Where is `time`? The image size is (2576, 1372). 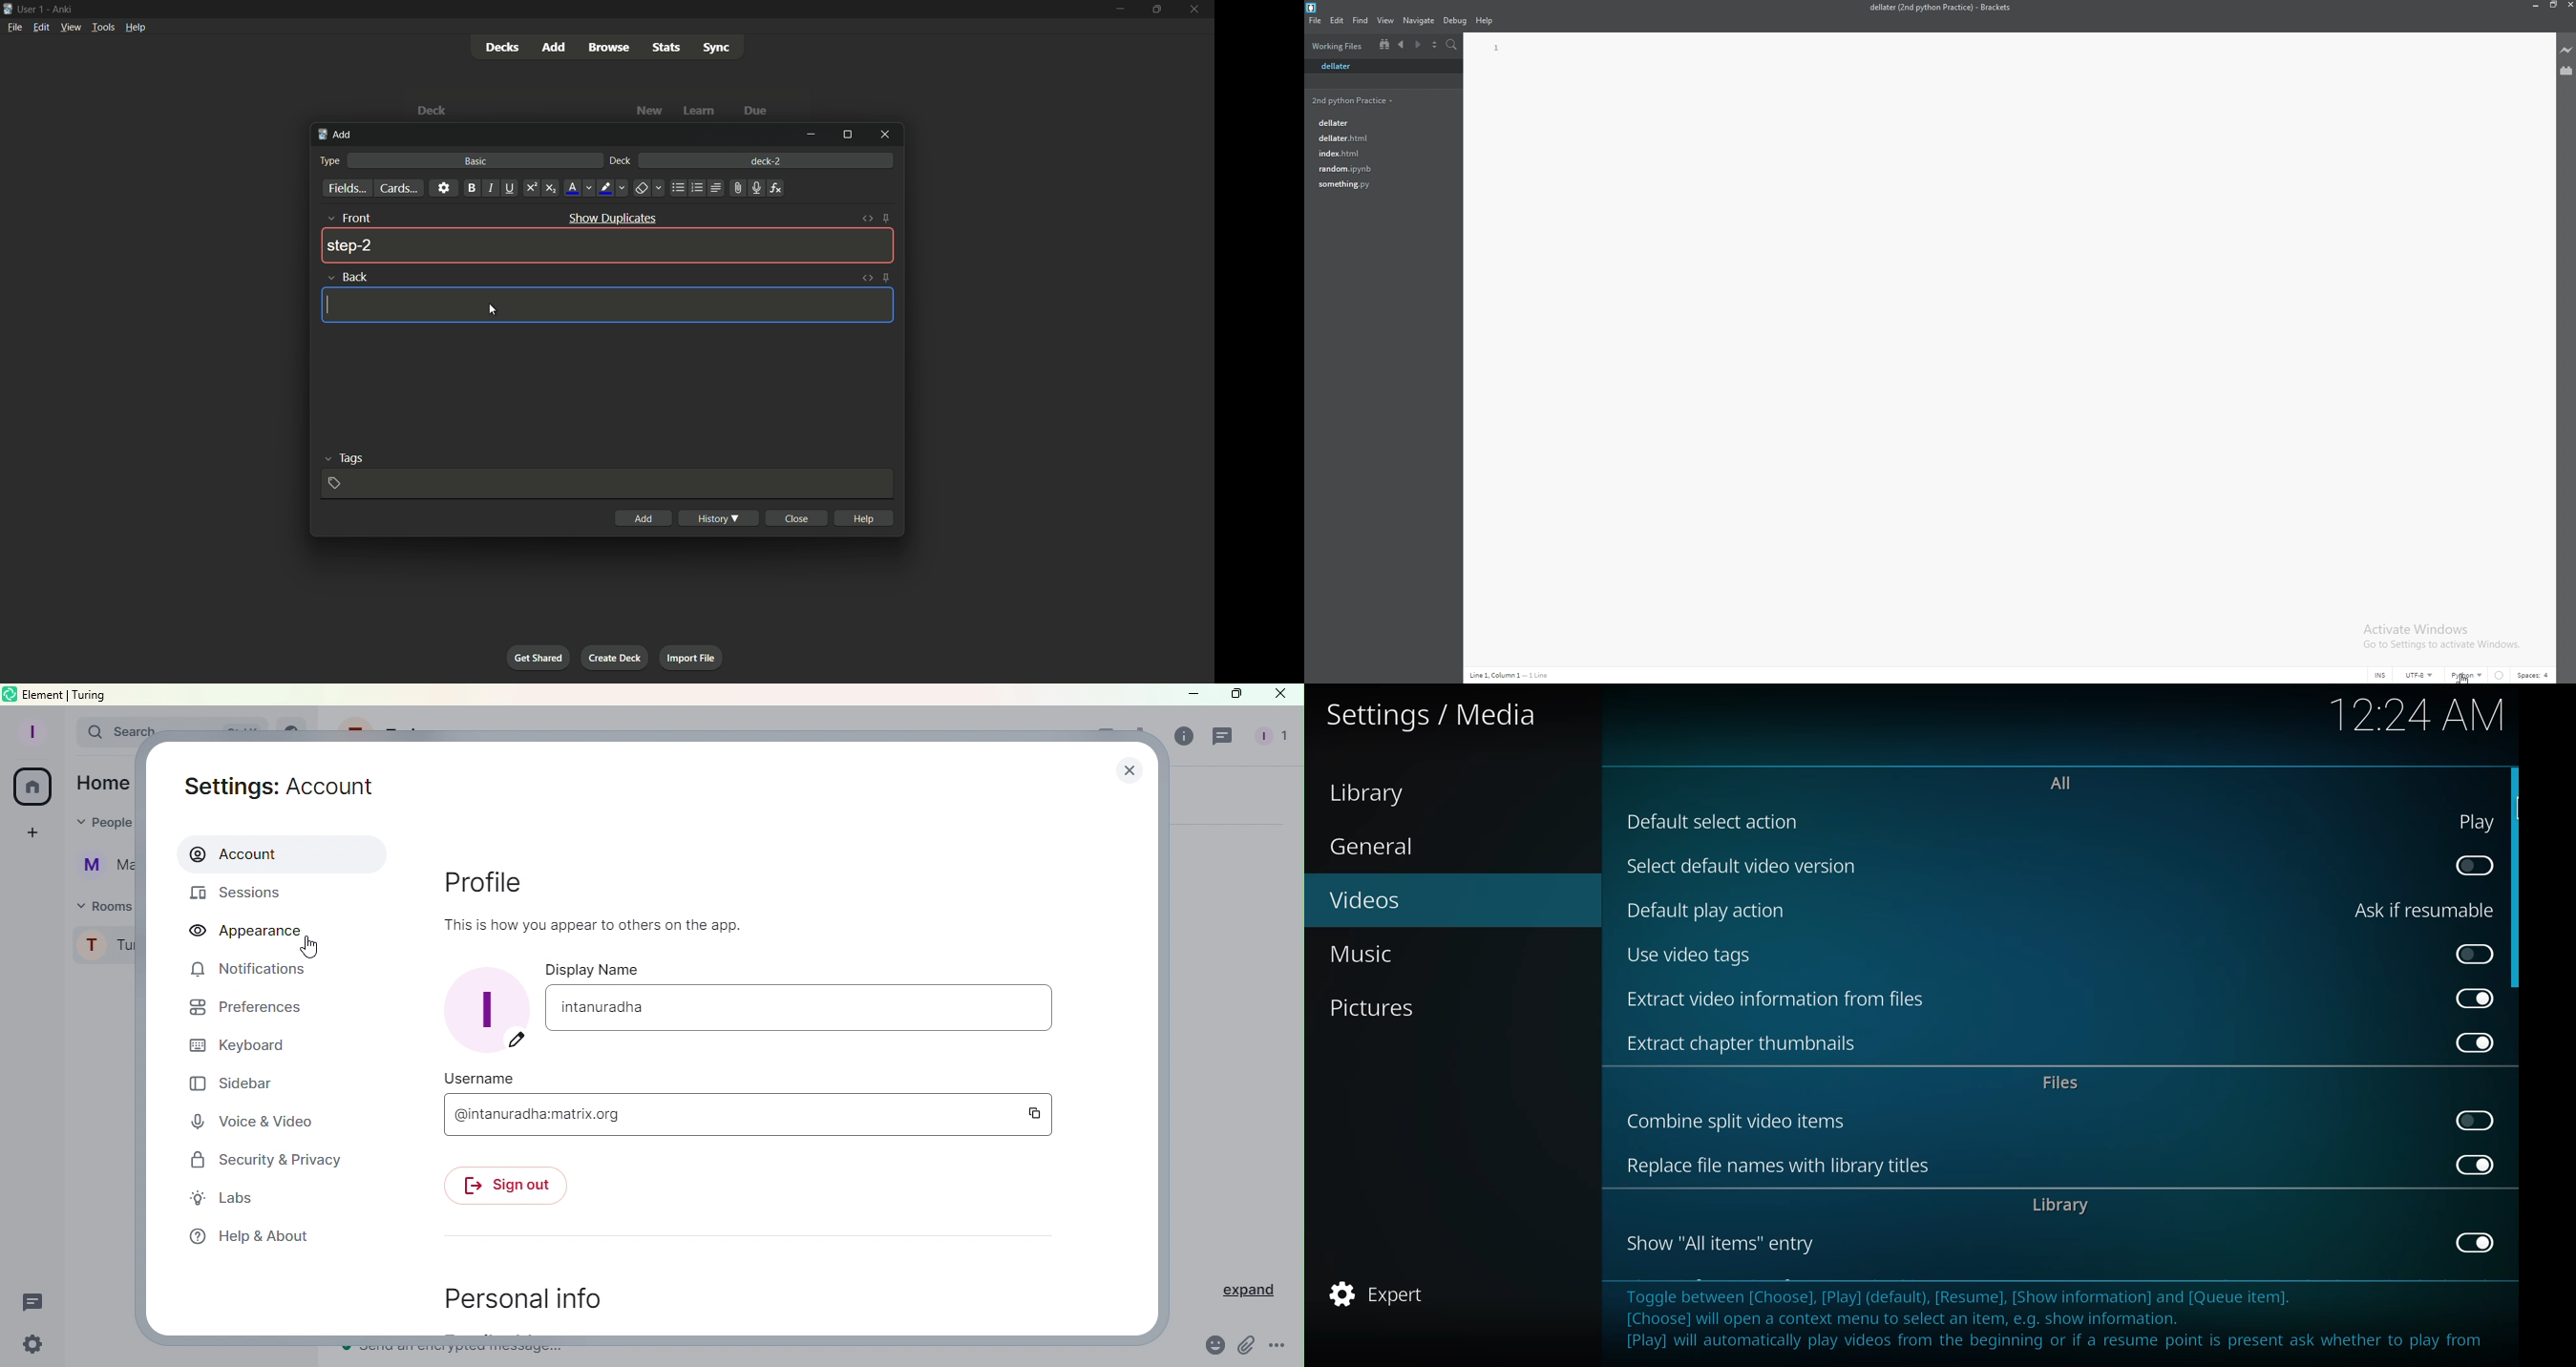 time is located at coordinates (2421, 713).